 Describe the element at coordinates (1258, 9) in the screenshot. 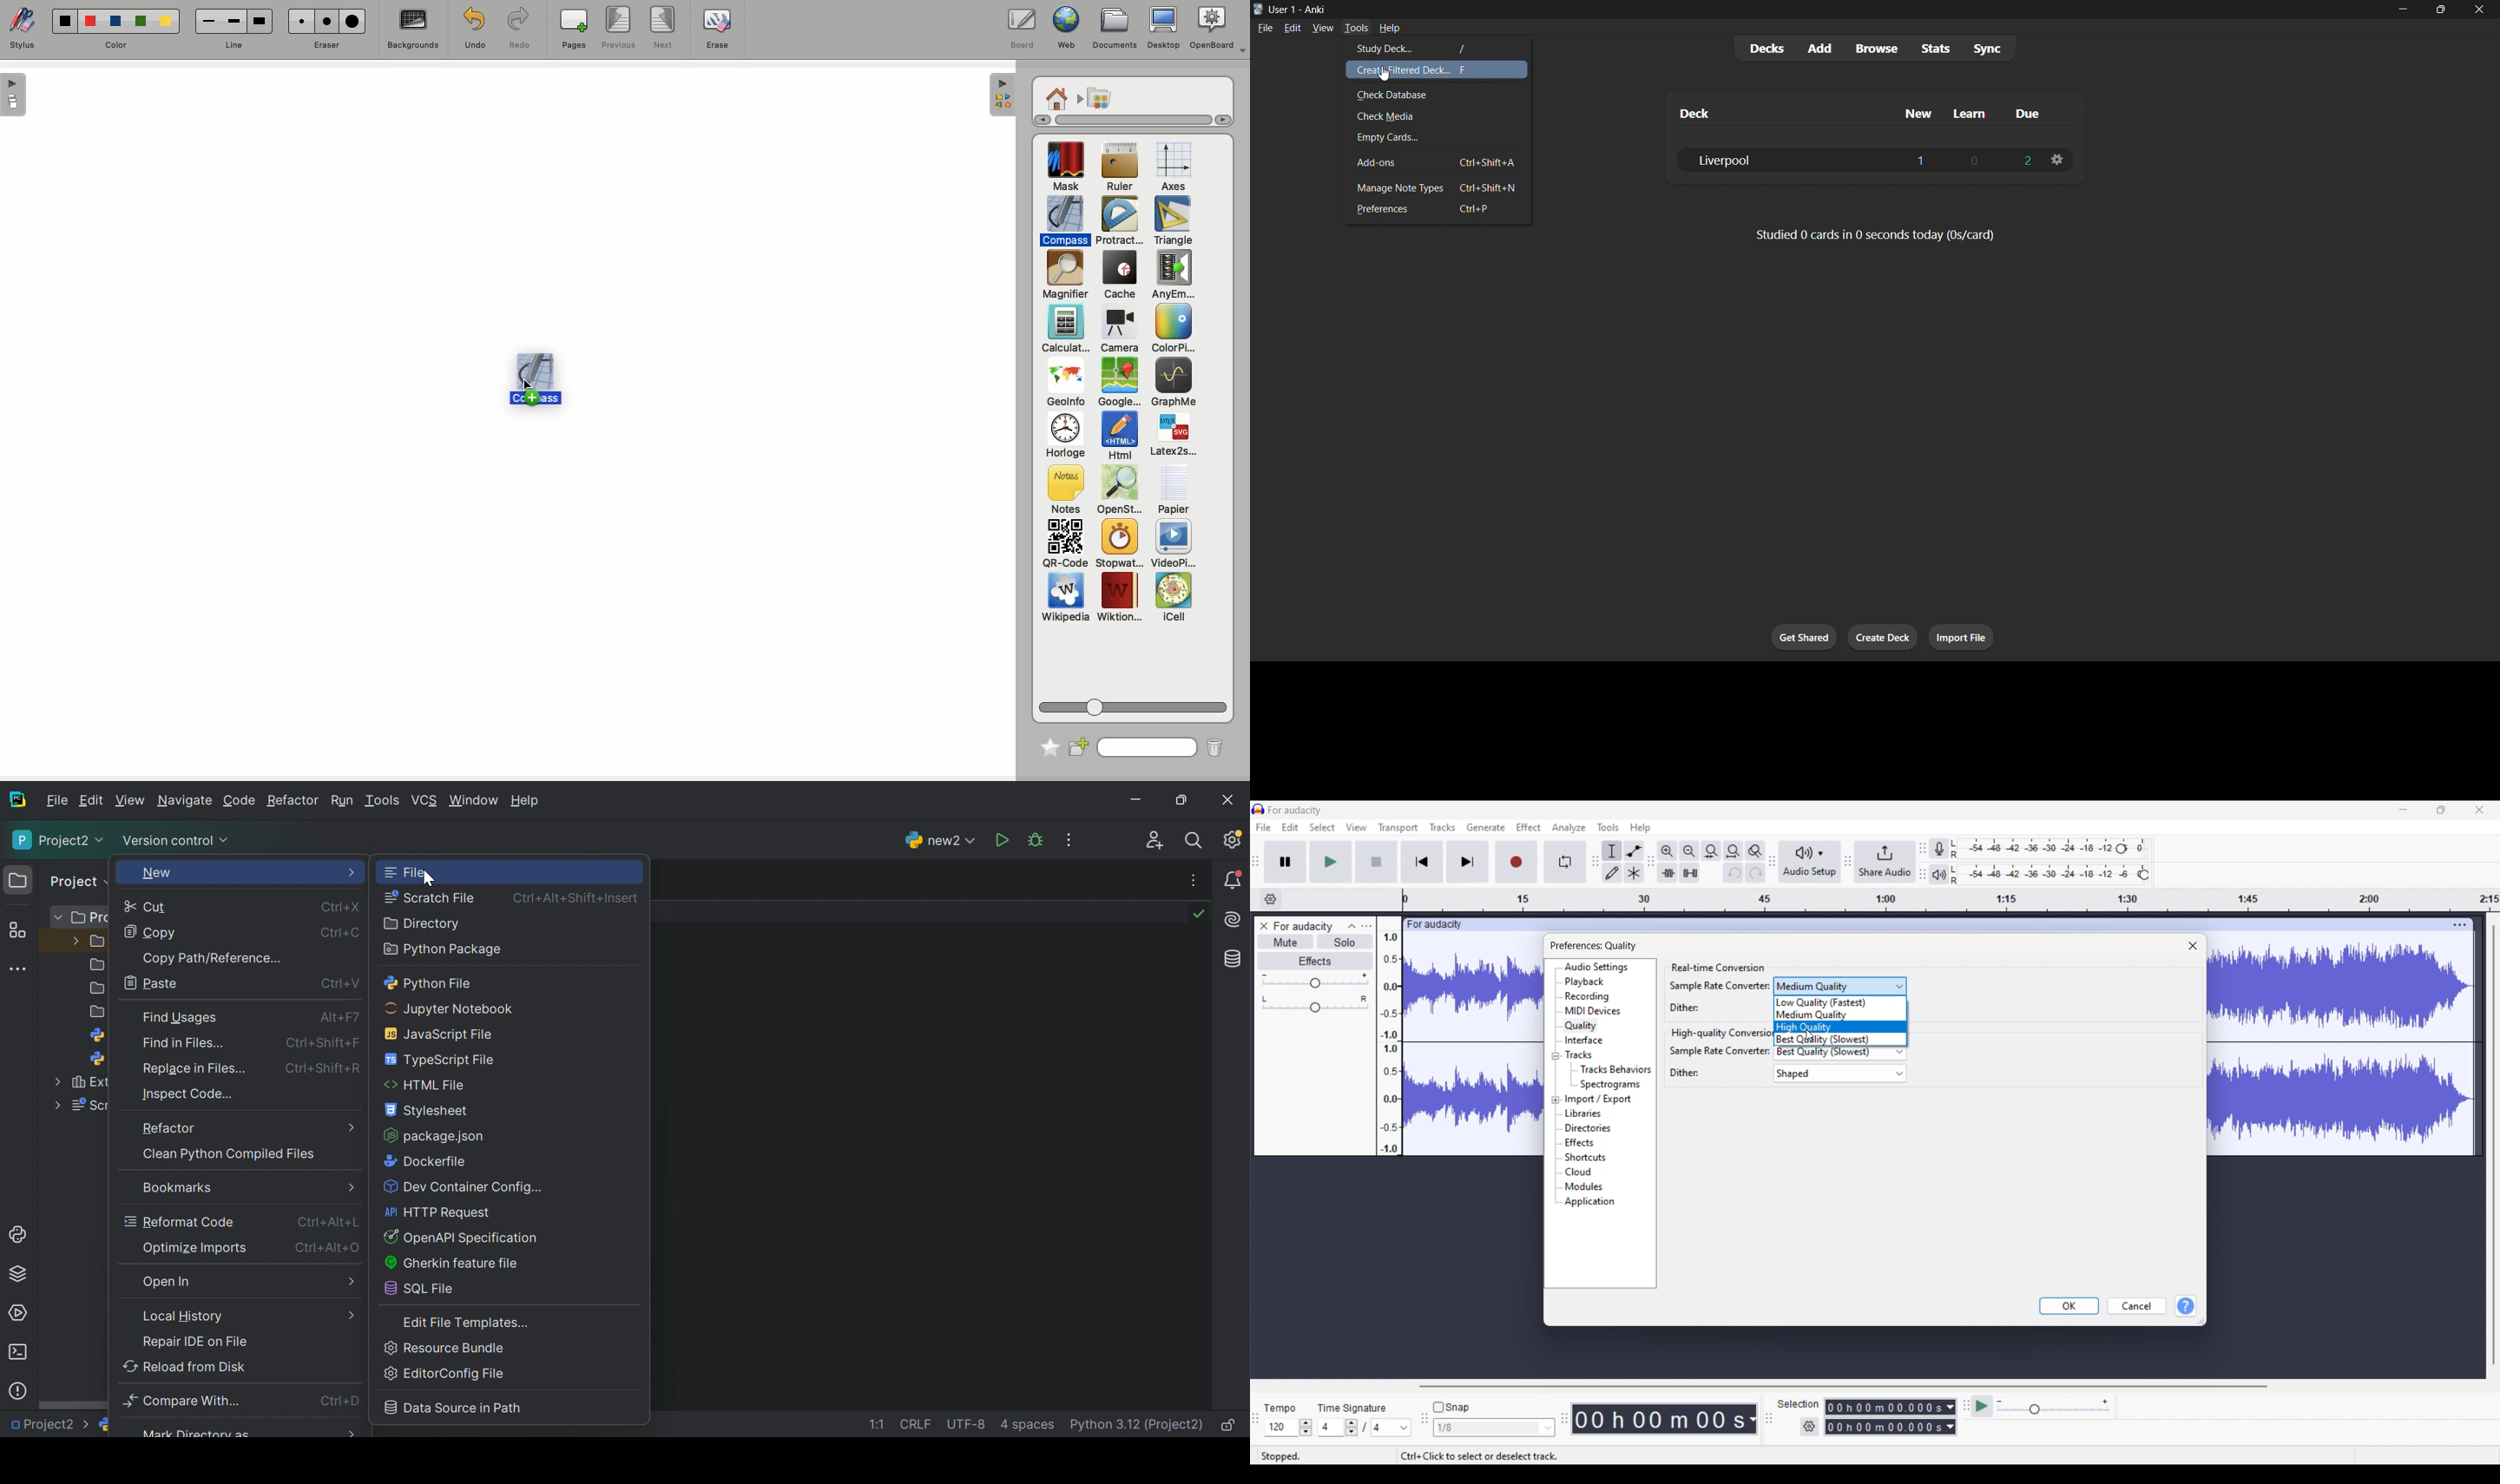

I see `Anki` at that location.